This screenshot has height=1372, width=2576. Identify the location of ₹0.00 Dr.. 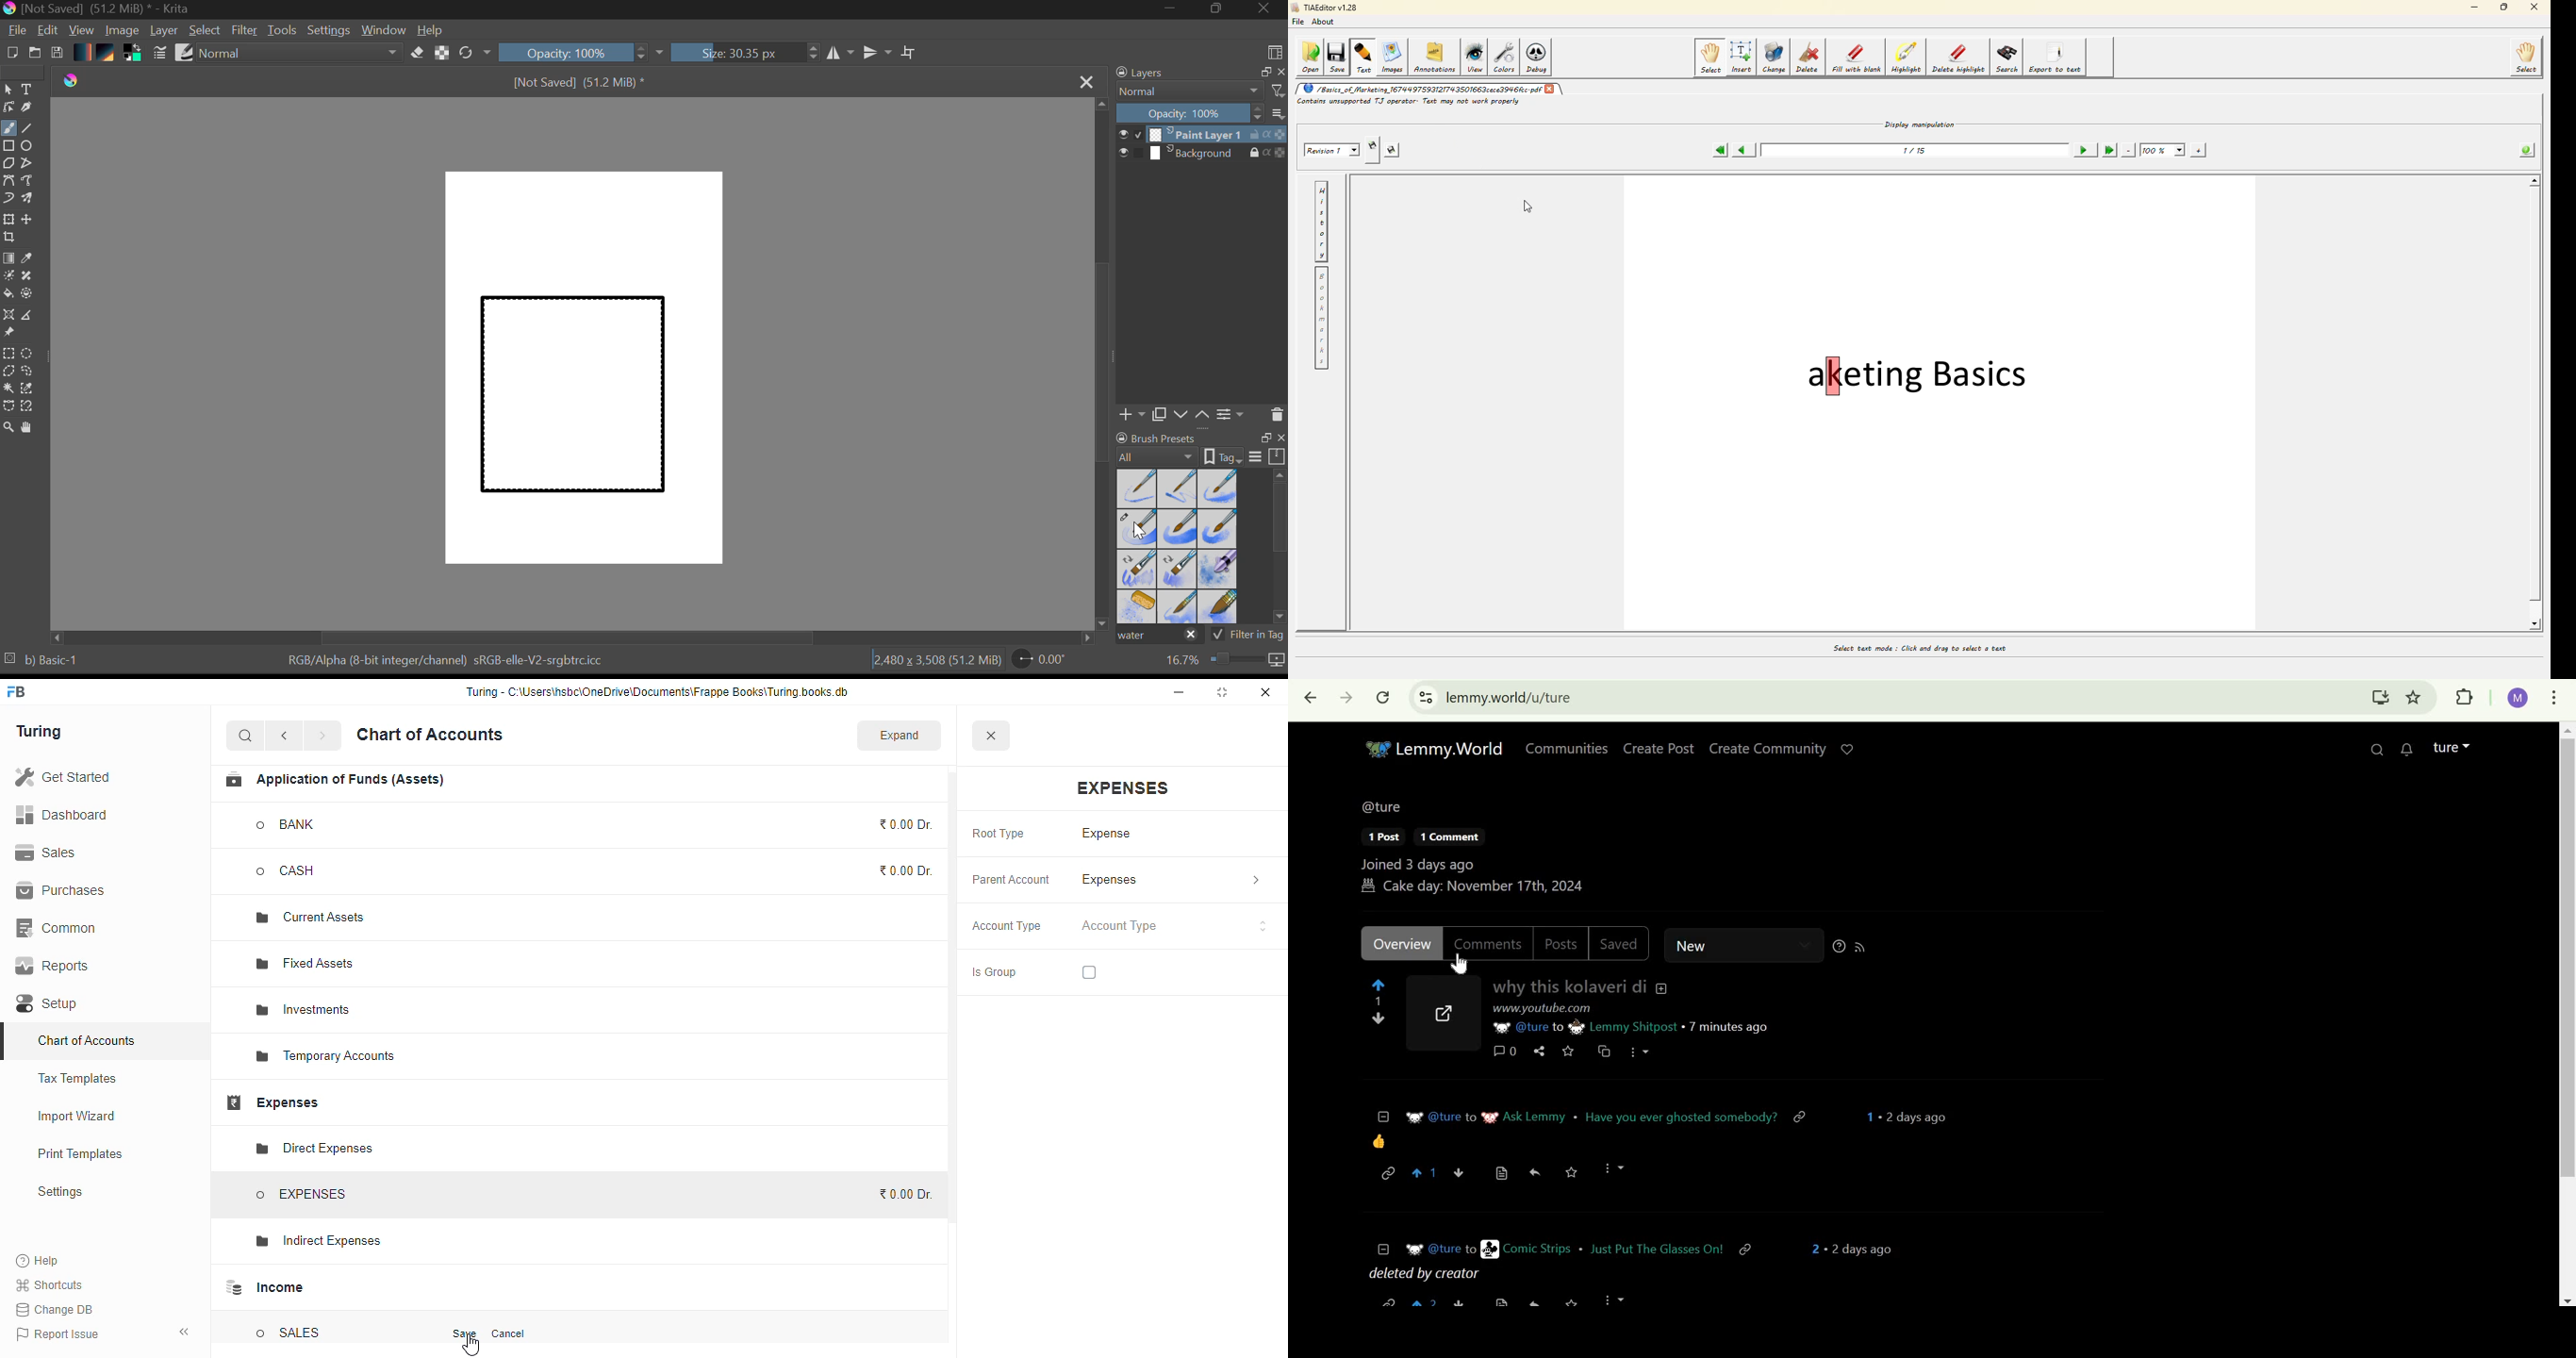
(907, 870).